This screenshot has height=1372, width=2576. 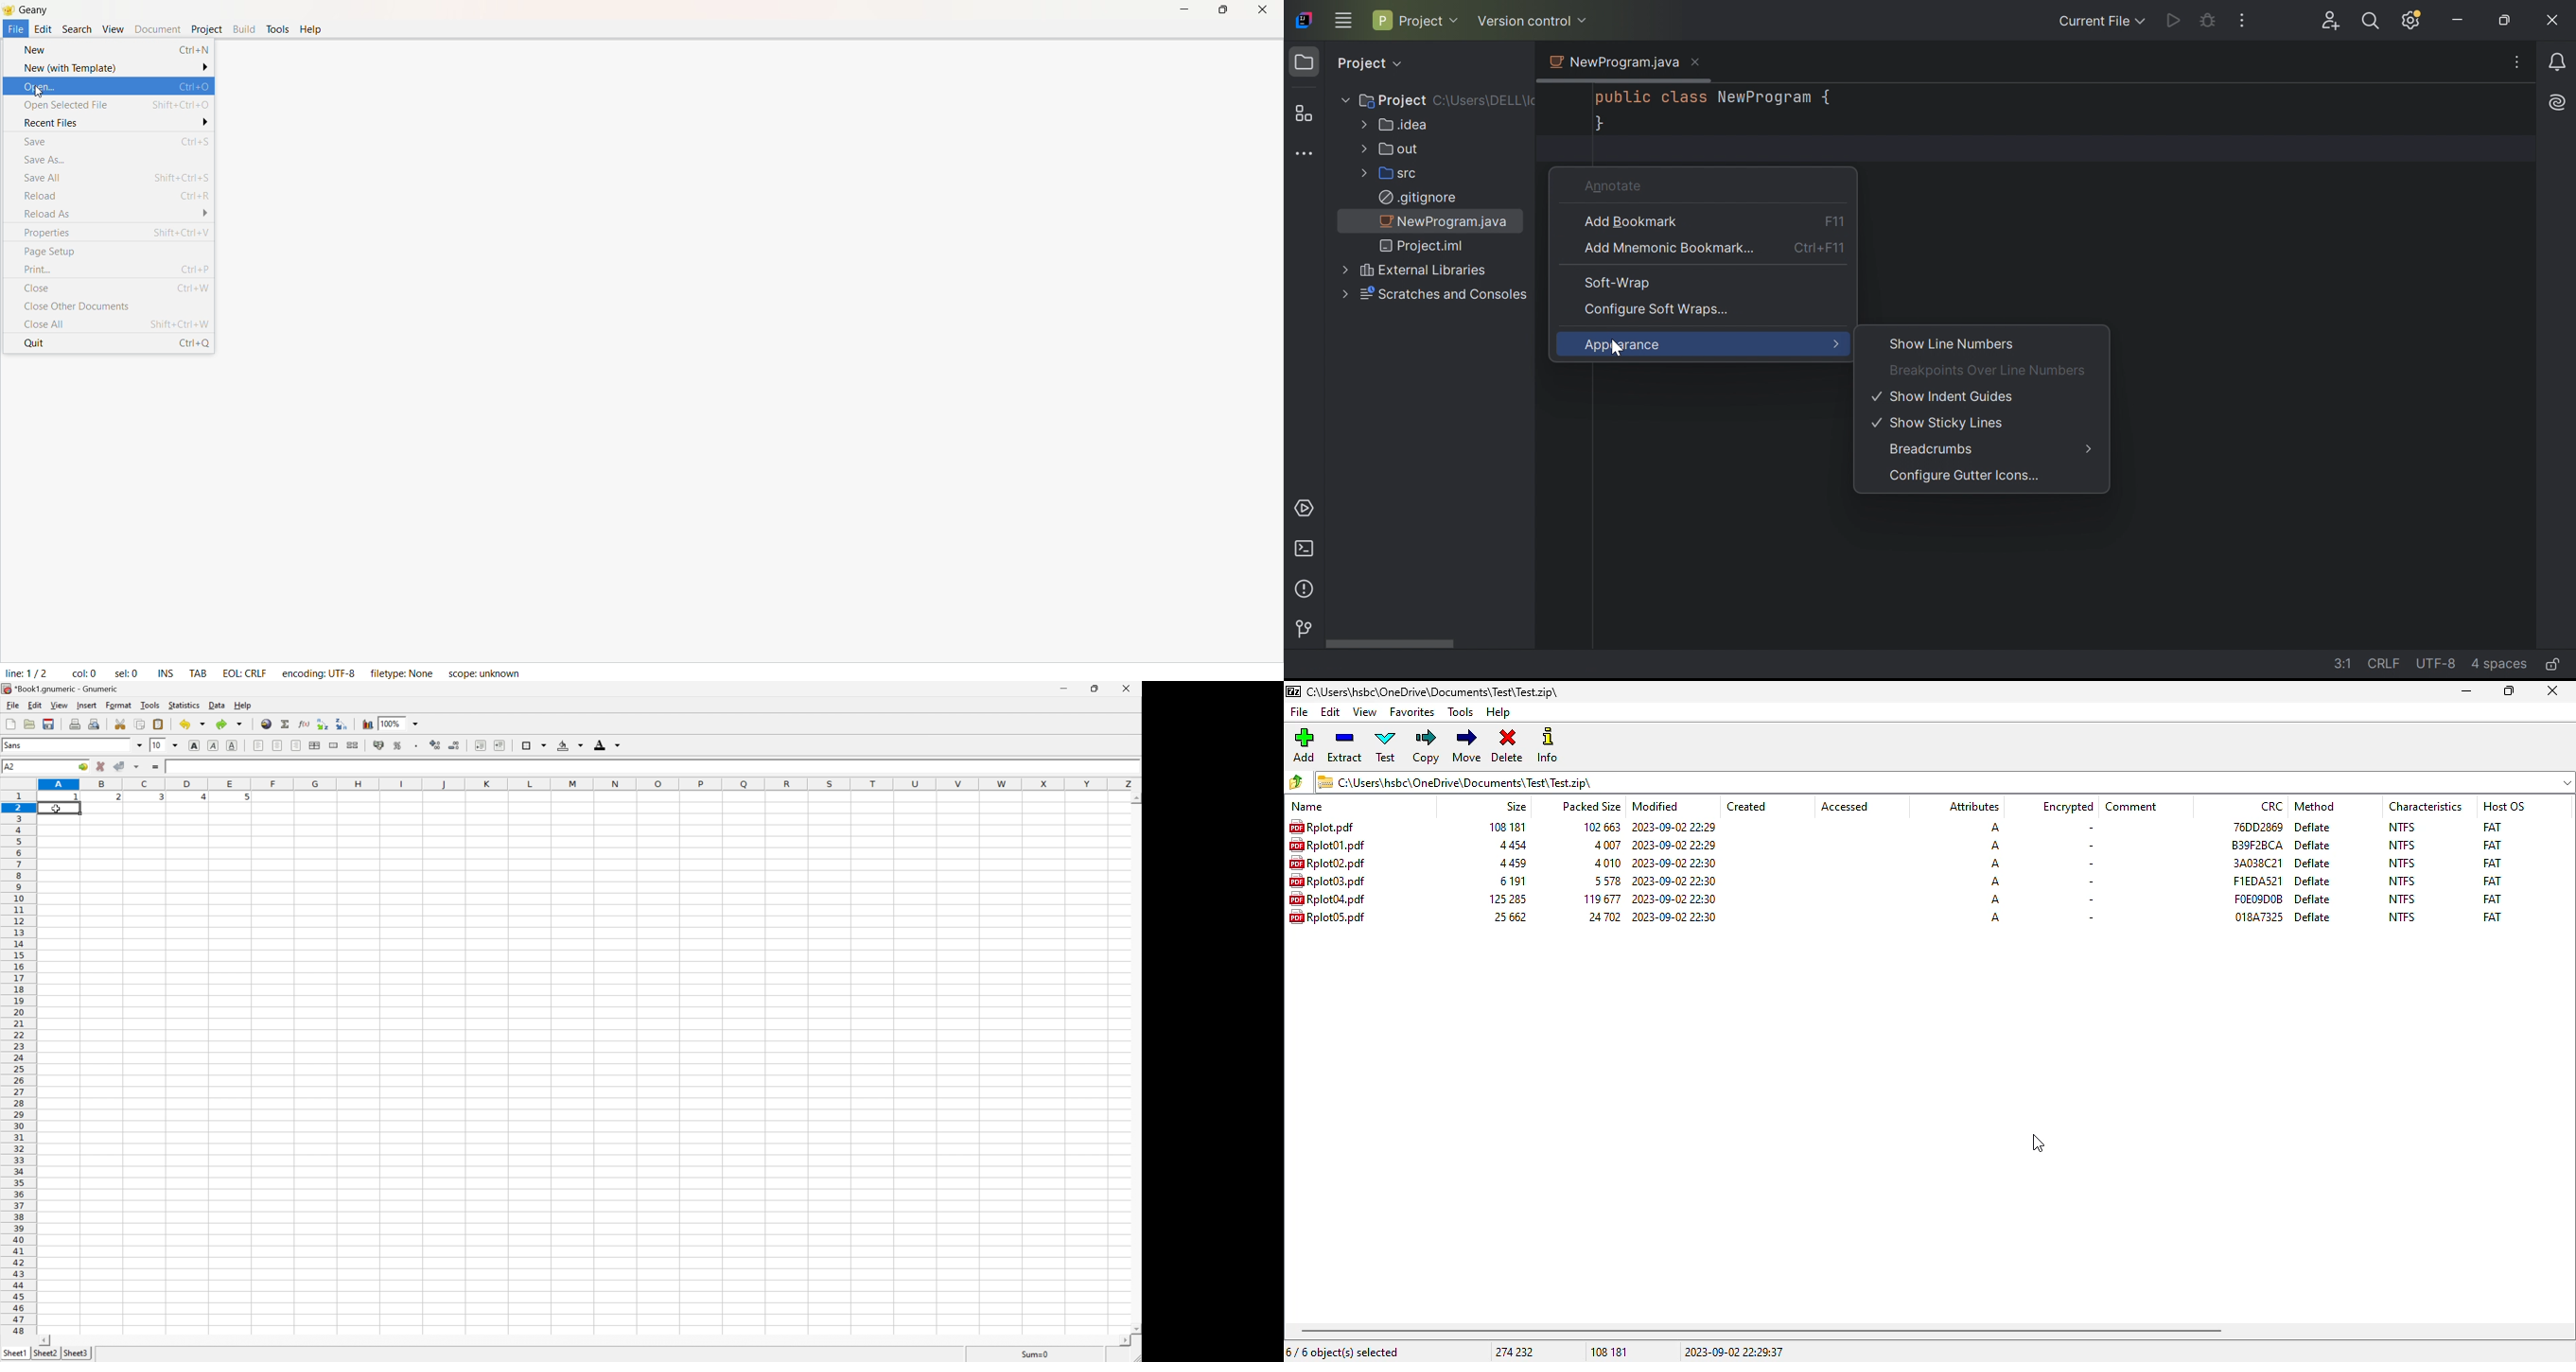 What do you see at coordinates (416, 724) in the screenshot?
I see `drop down` at bounding box center [416, 724].